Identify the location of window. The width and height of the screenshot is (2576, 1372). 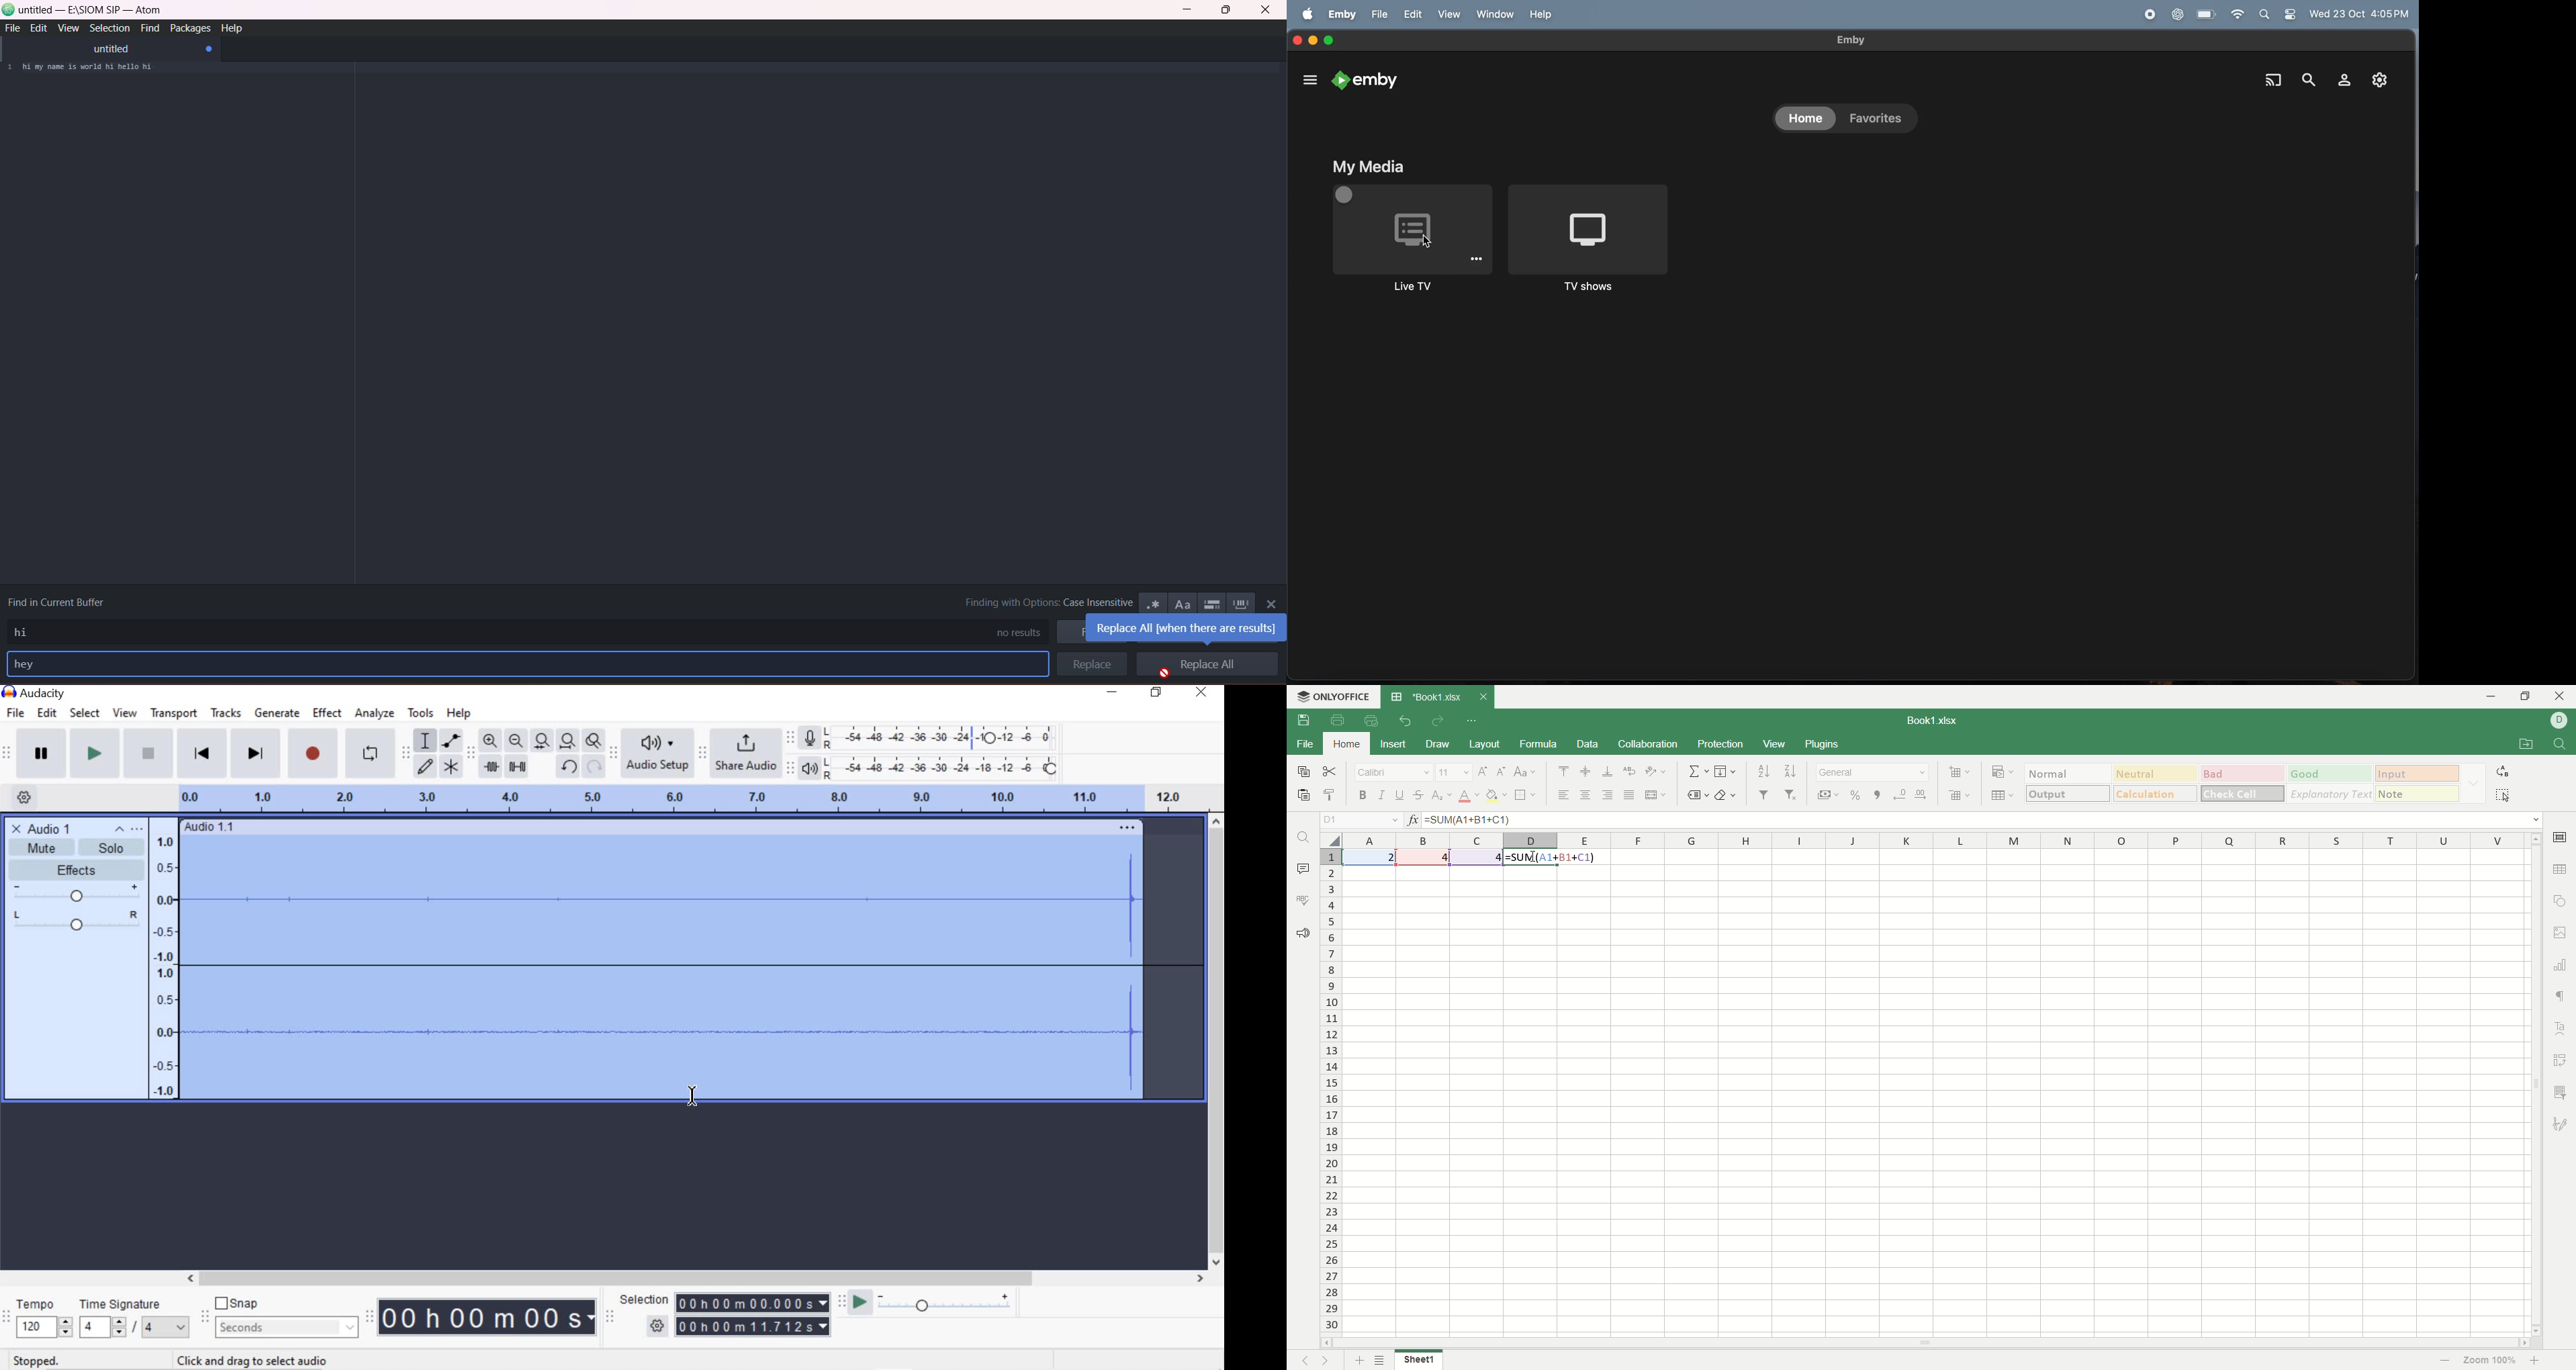
(1493, 14).